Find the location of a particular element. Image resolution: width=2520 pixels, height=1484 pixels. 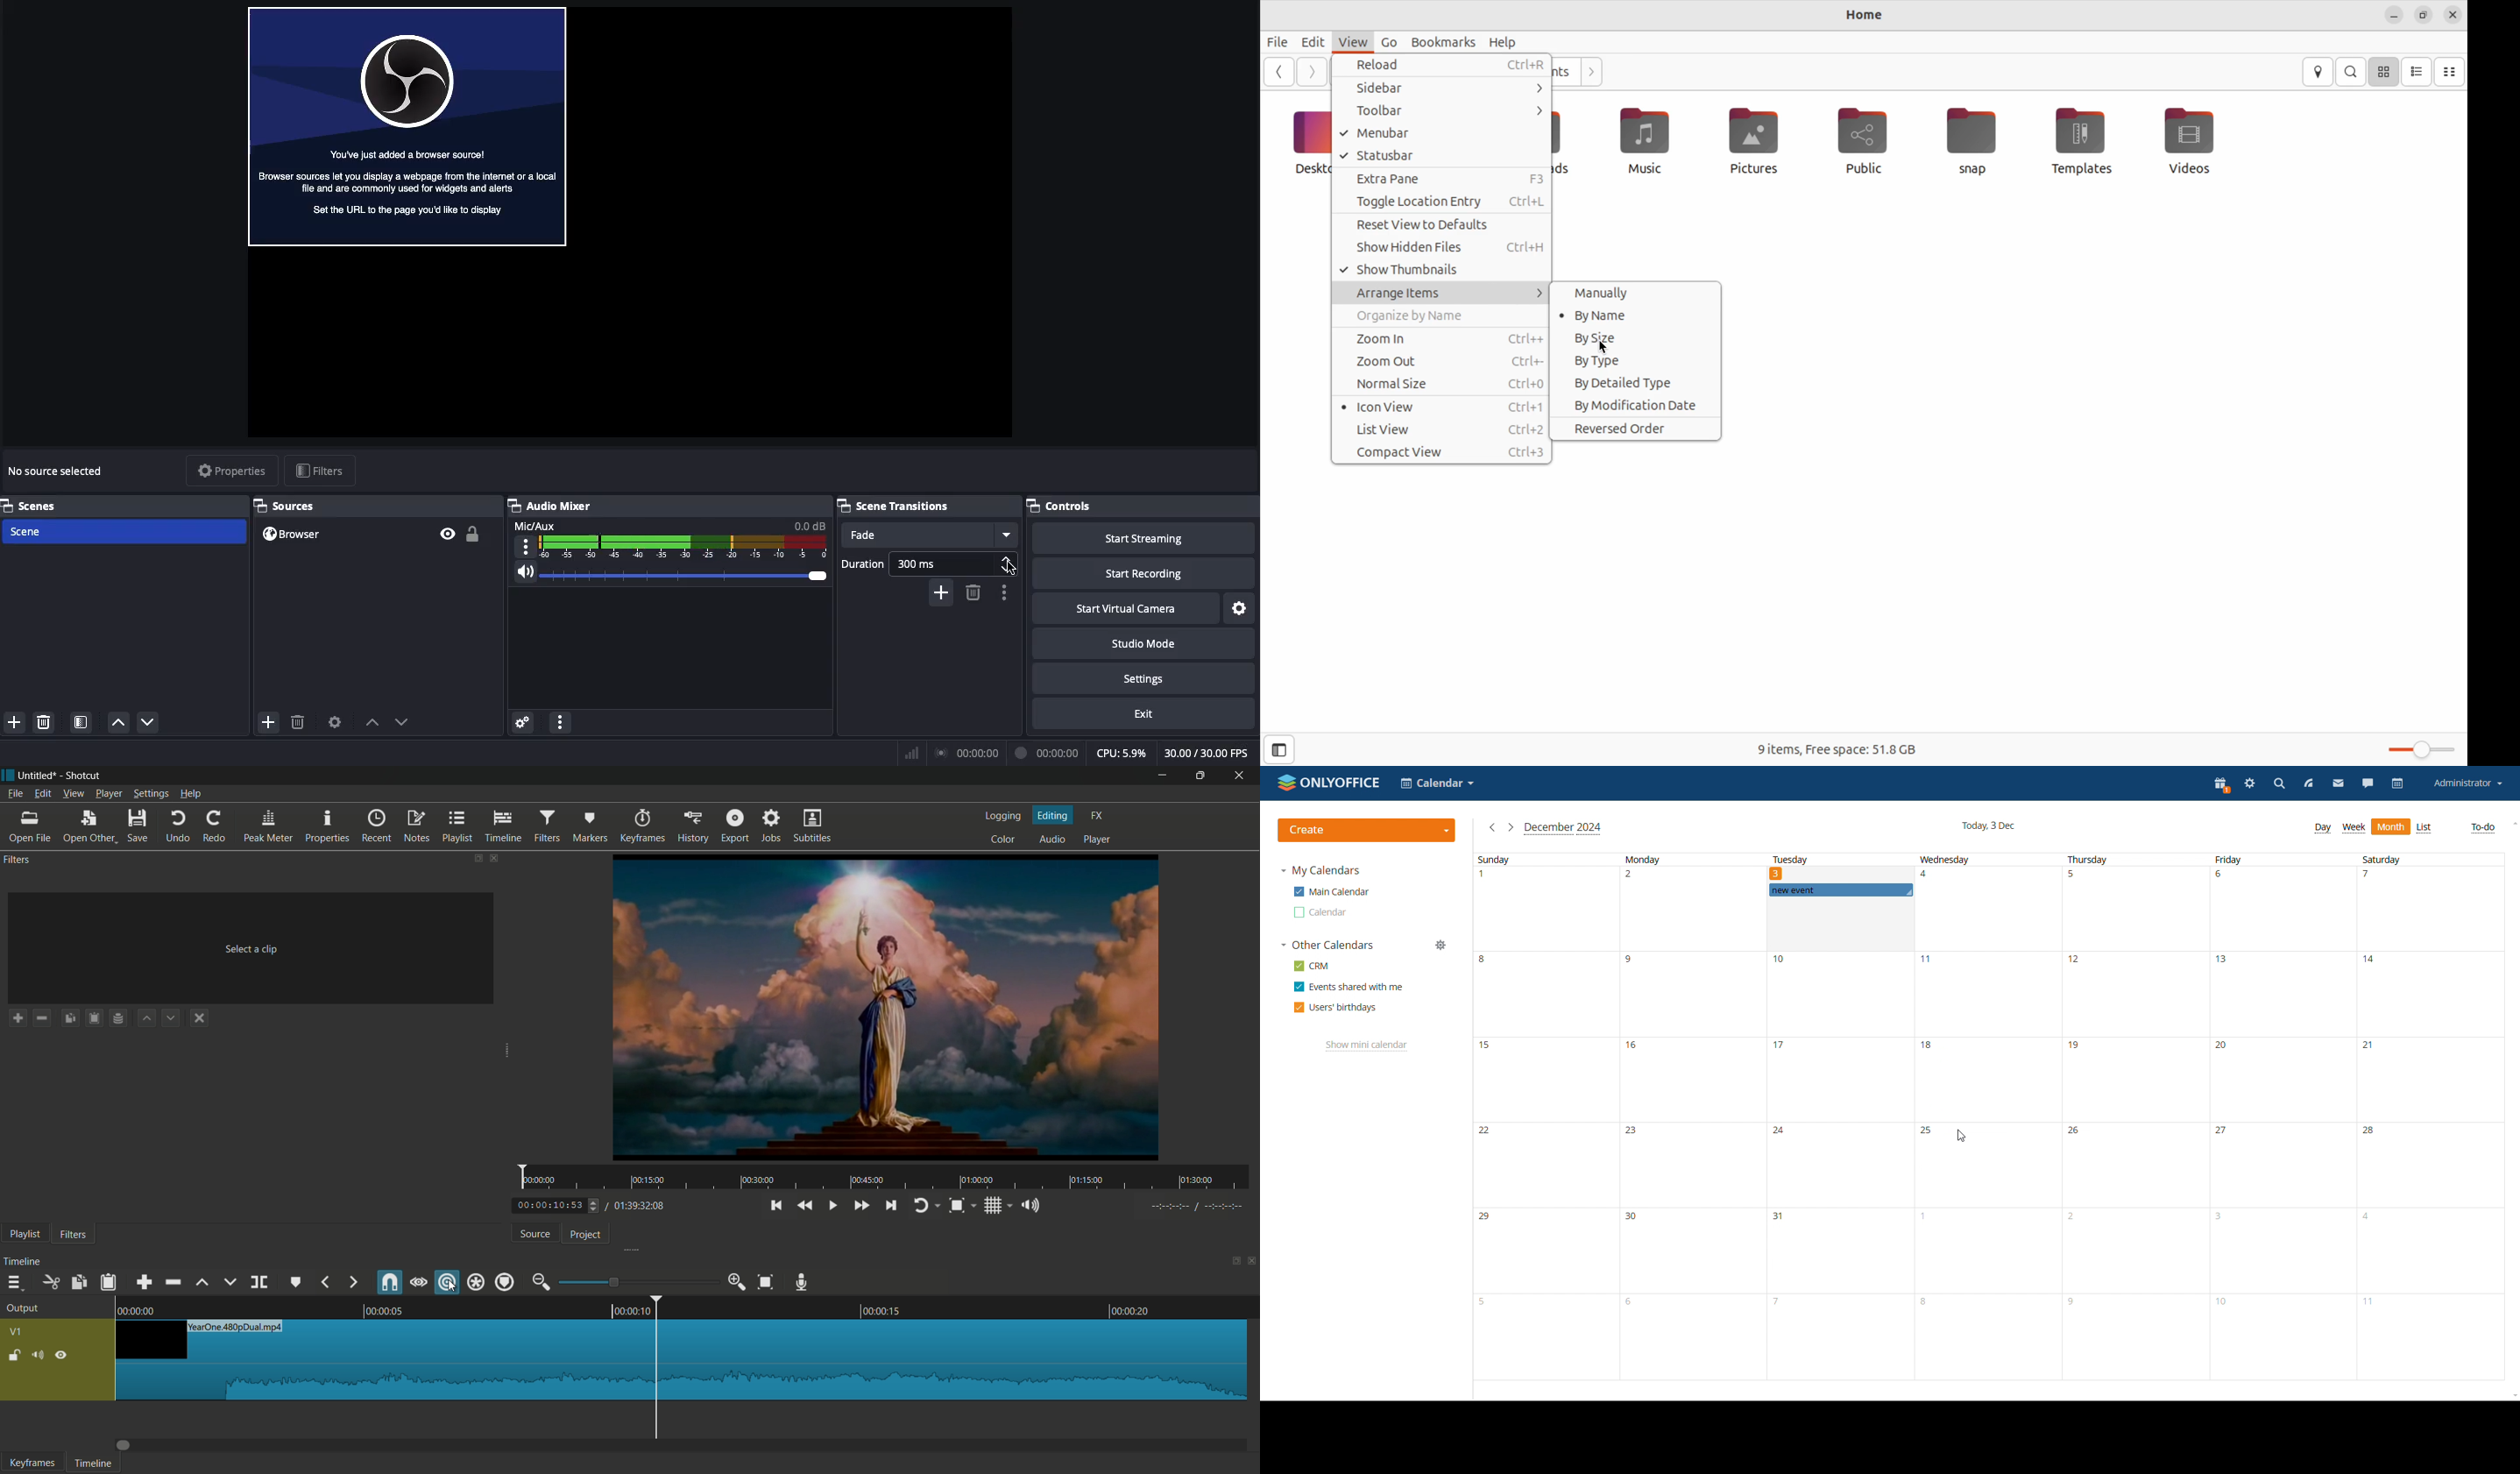

manually is located at coordinates (1630, 294).